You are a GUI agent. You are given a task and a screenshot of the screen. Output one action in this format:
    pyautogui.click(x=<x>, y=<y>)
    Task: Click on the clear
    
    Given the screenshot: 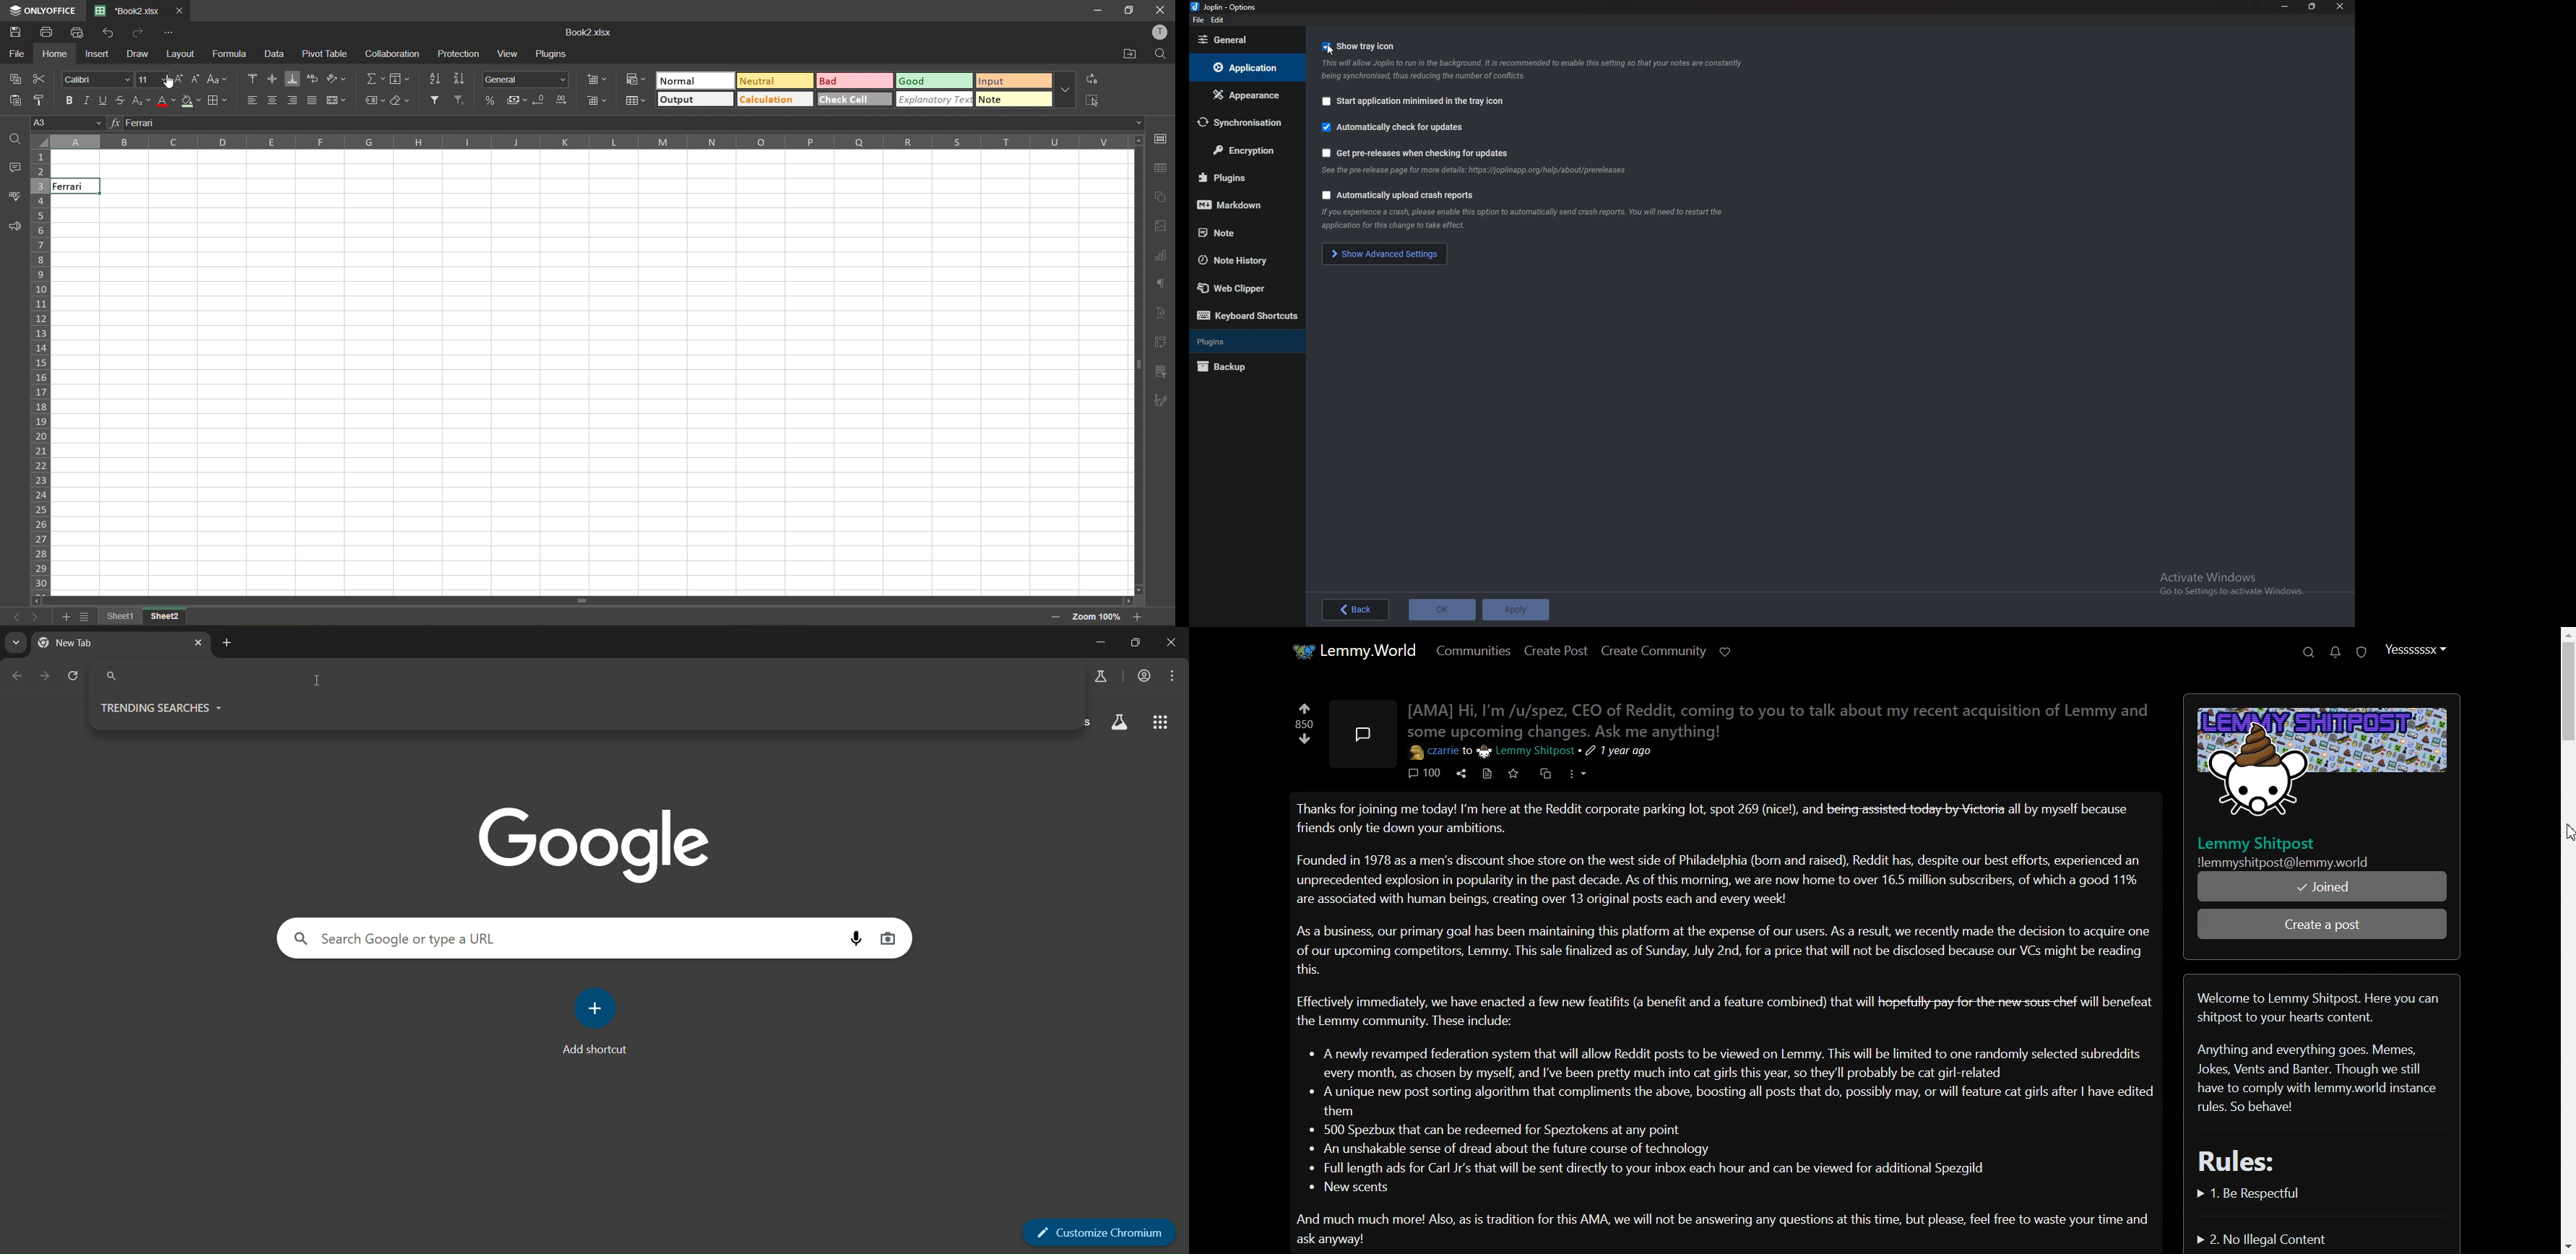 What is the action you would take?
    pyautogui.click(x=400, y=102)
    